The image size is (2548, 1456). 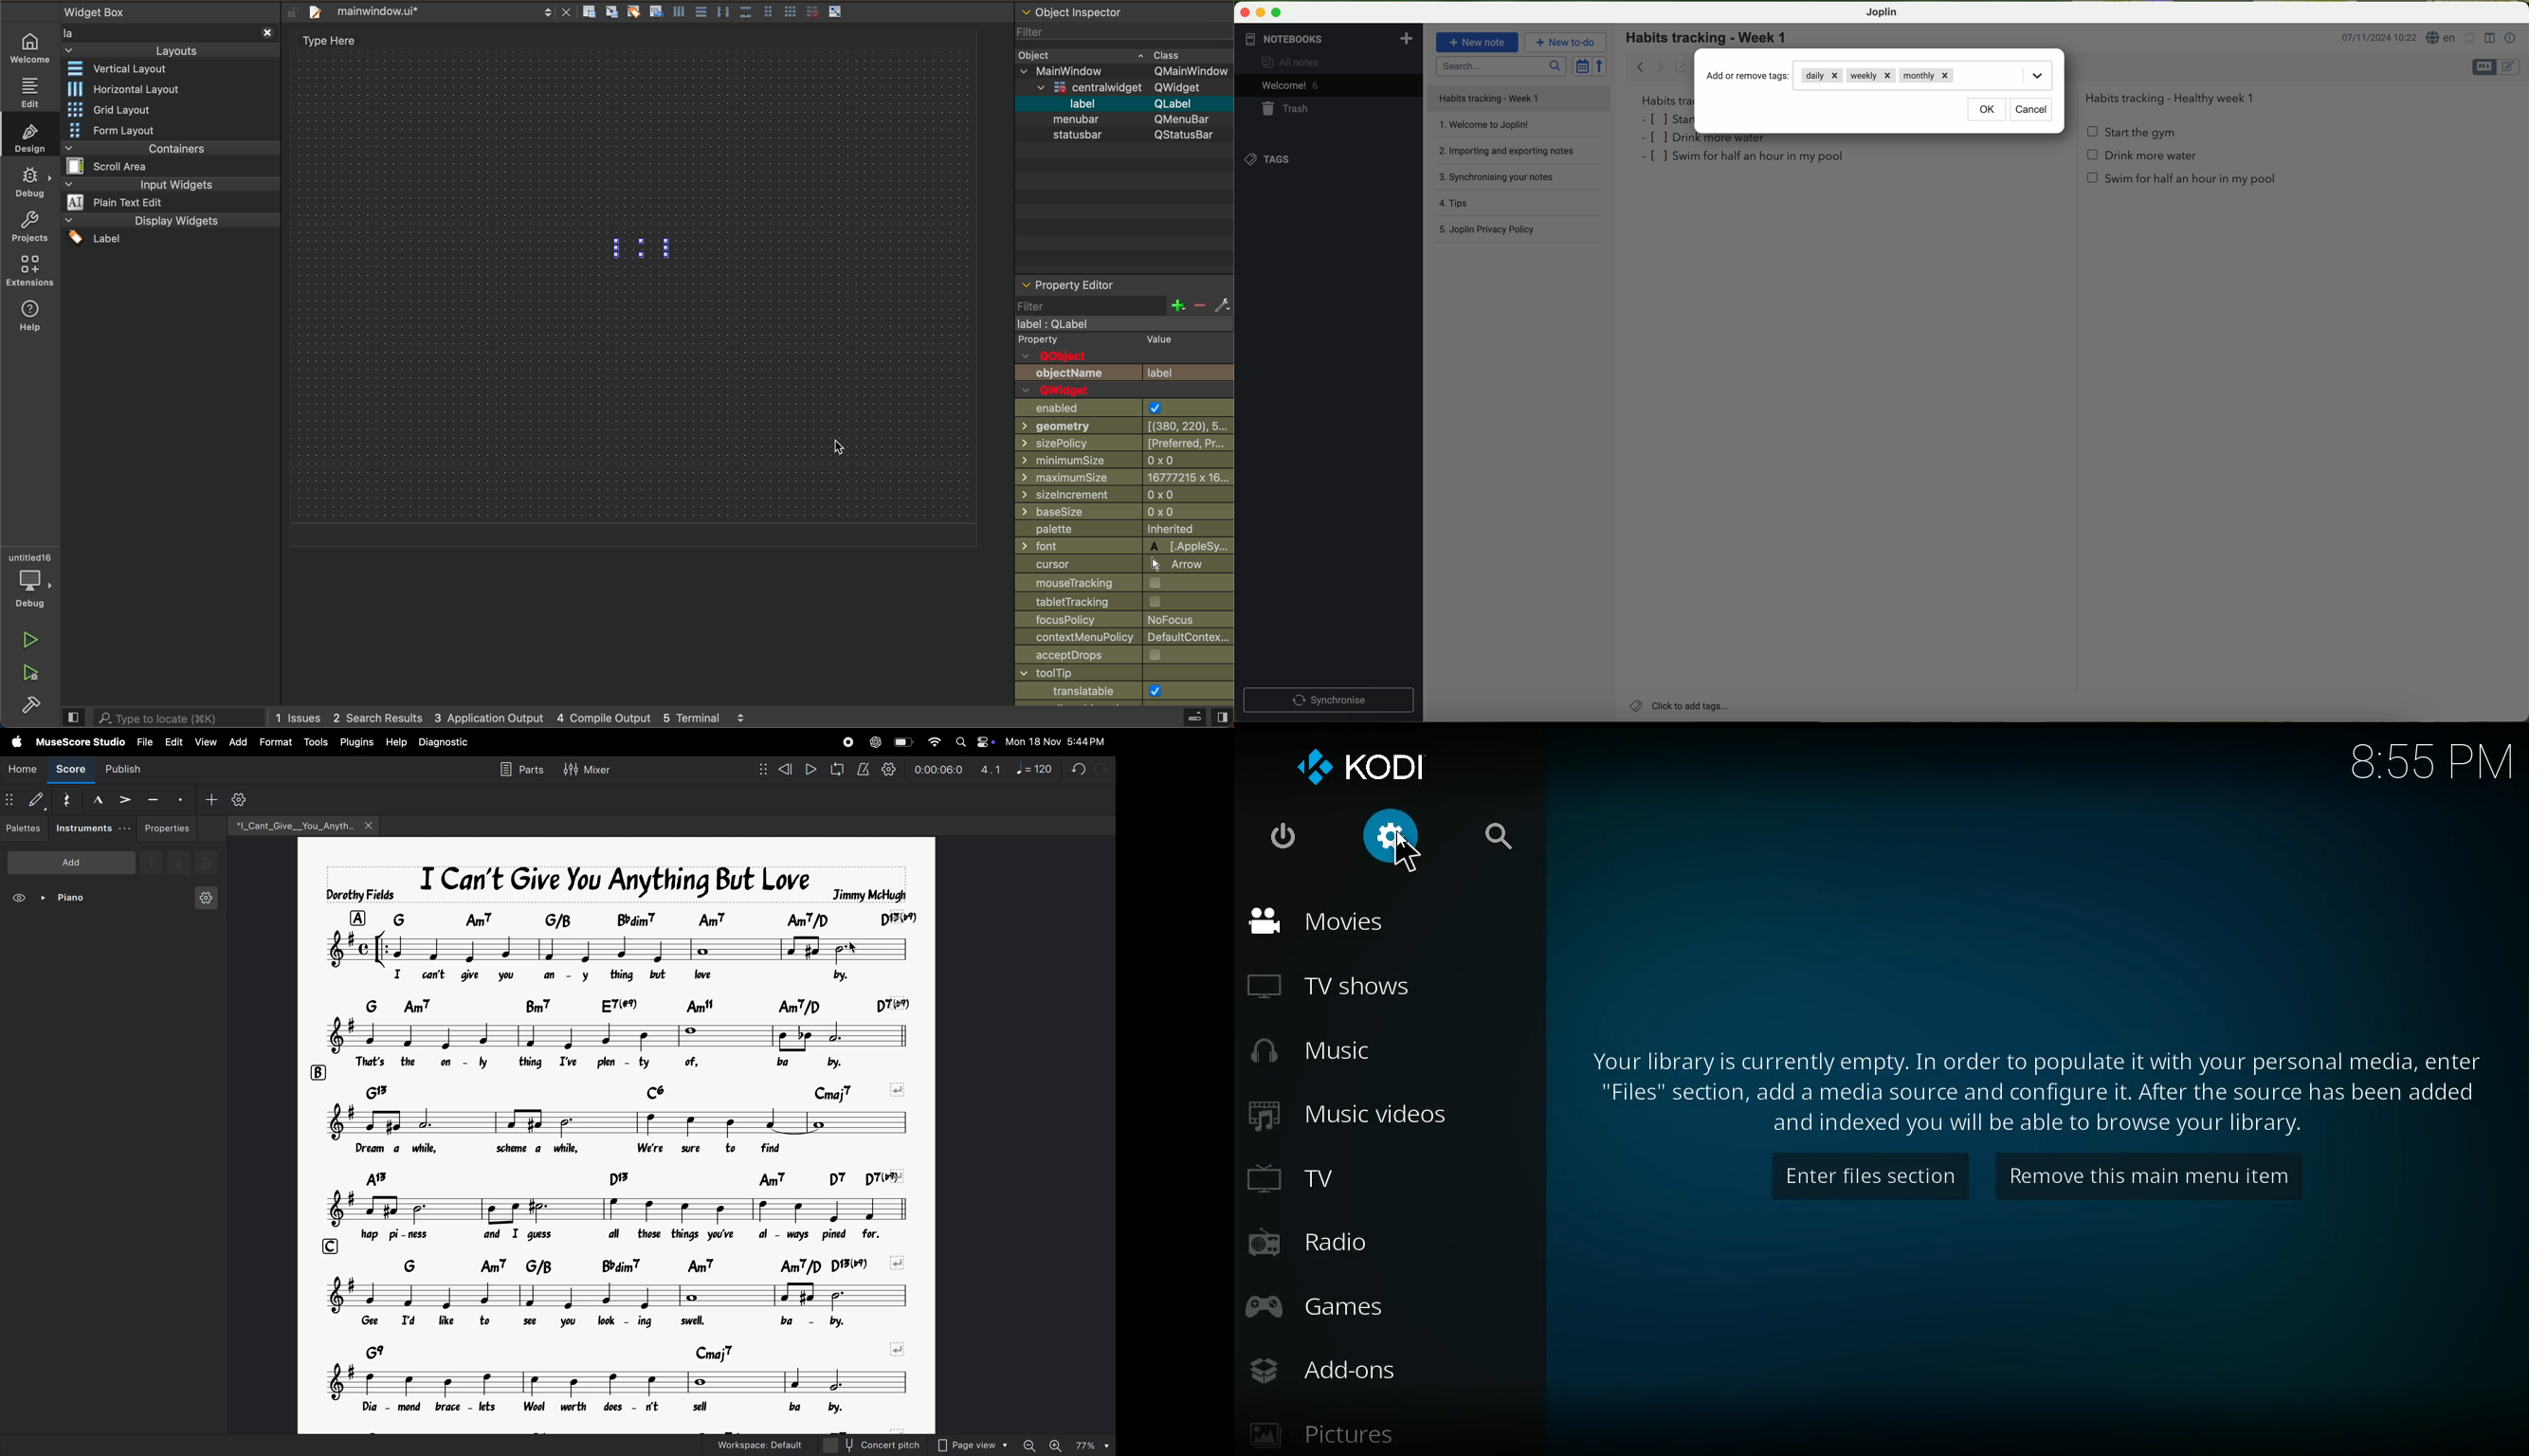 I want to click on Cursor, so click(x=1403, y=849).